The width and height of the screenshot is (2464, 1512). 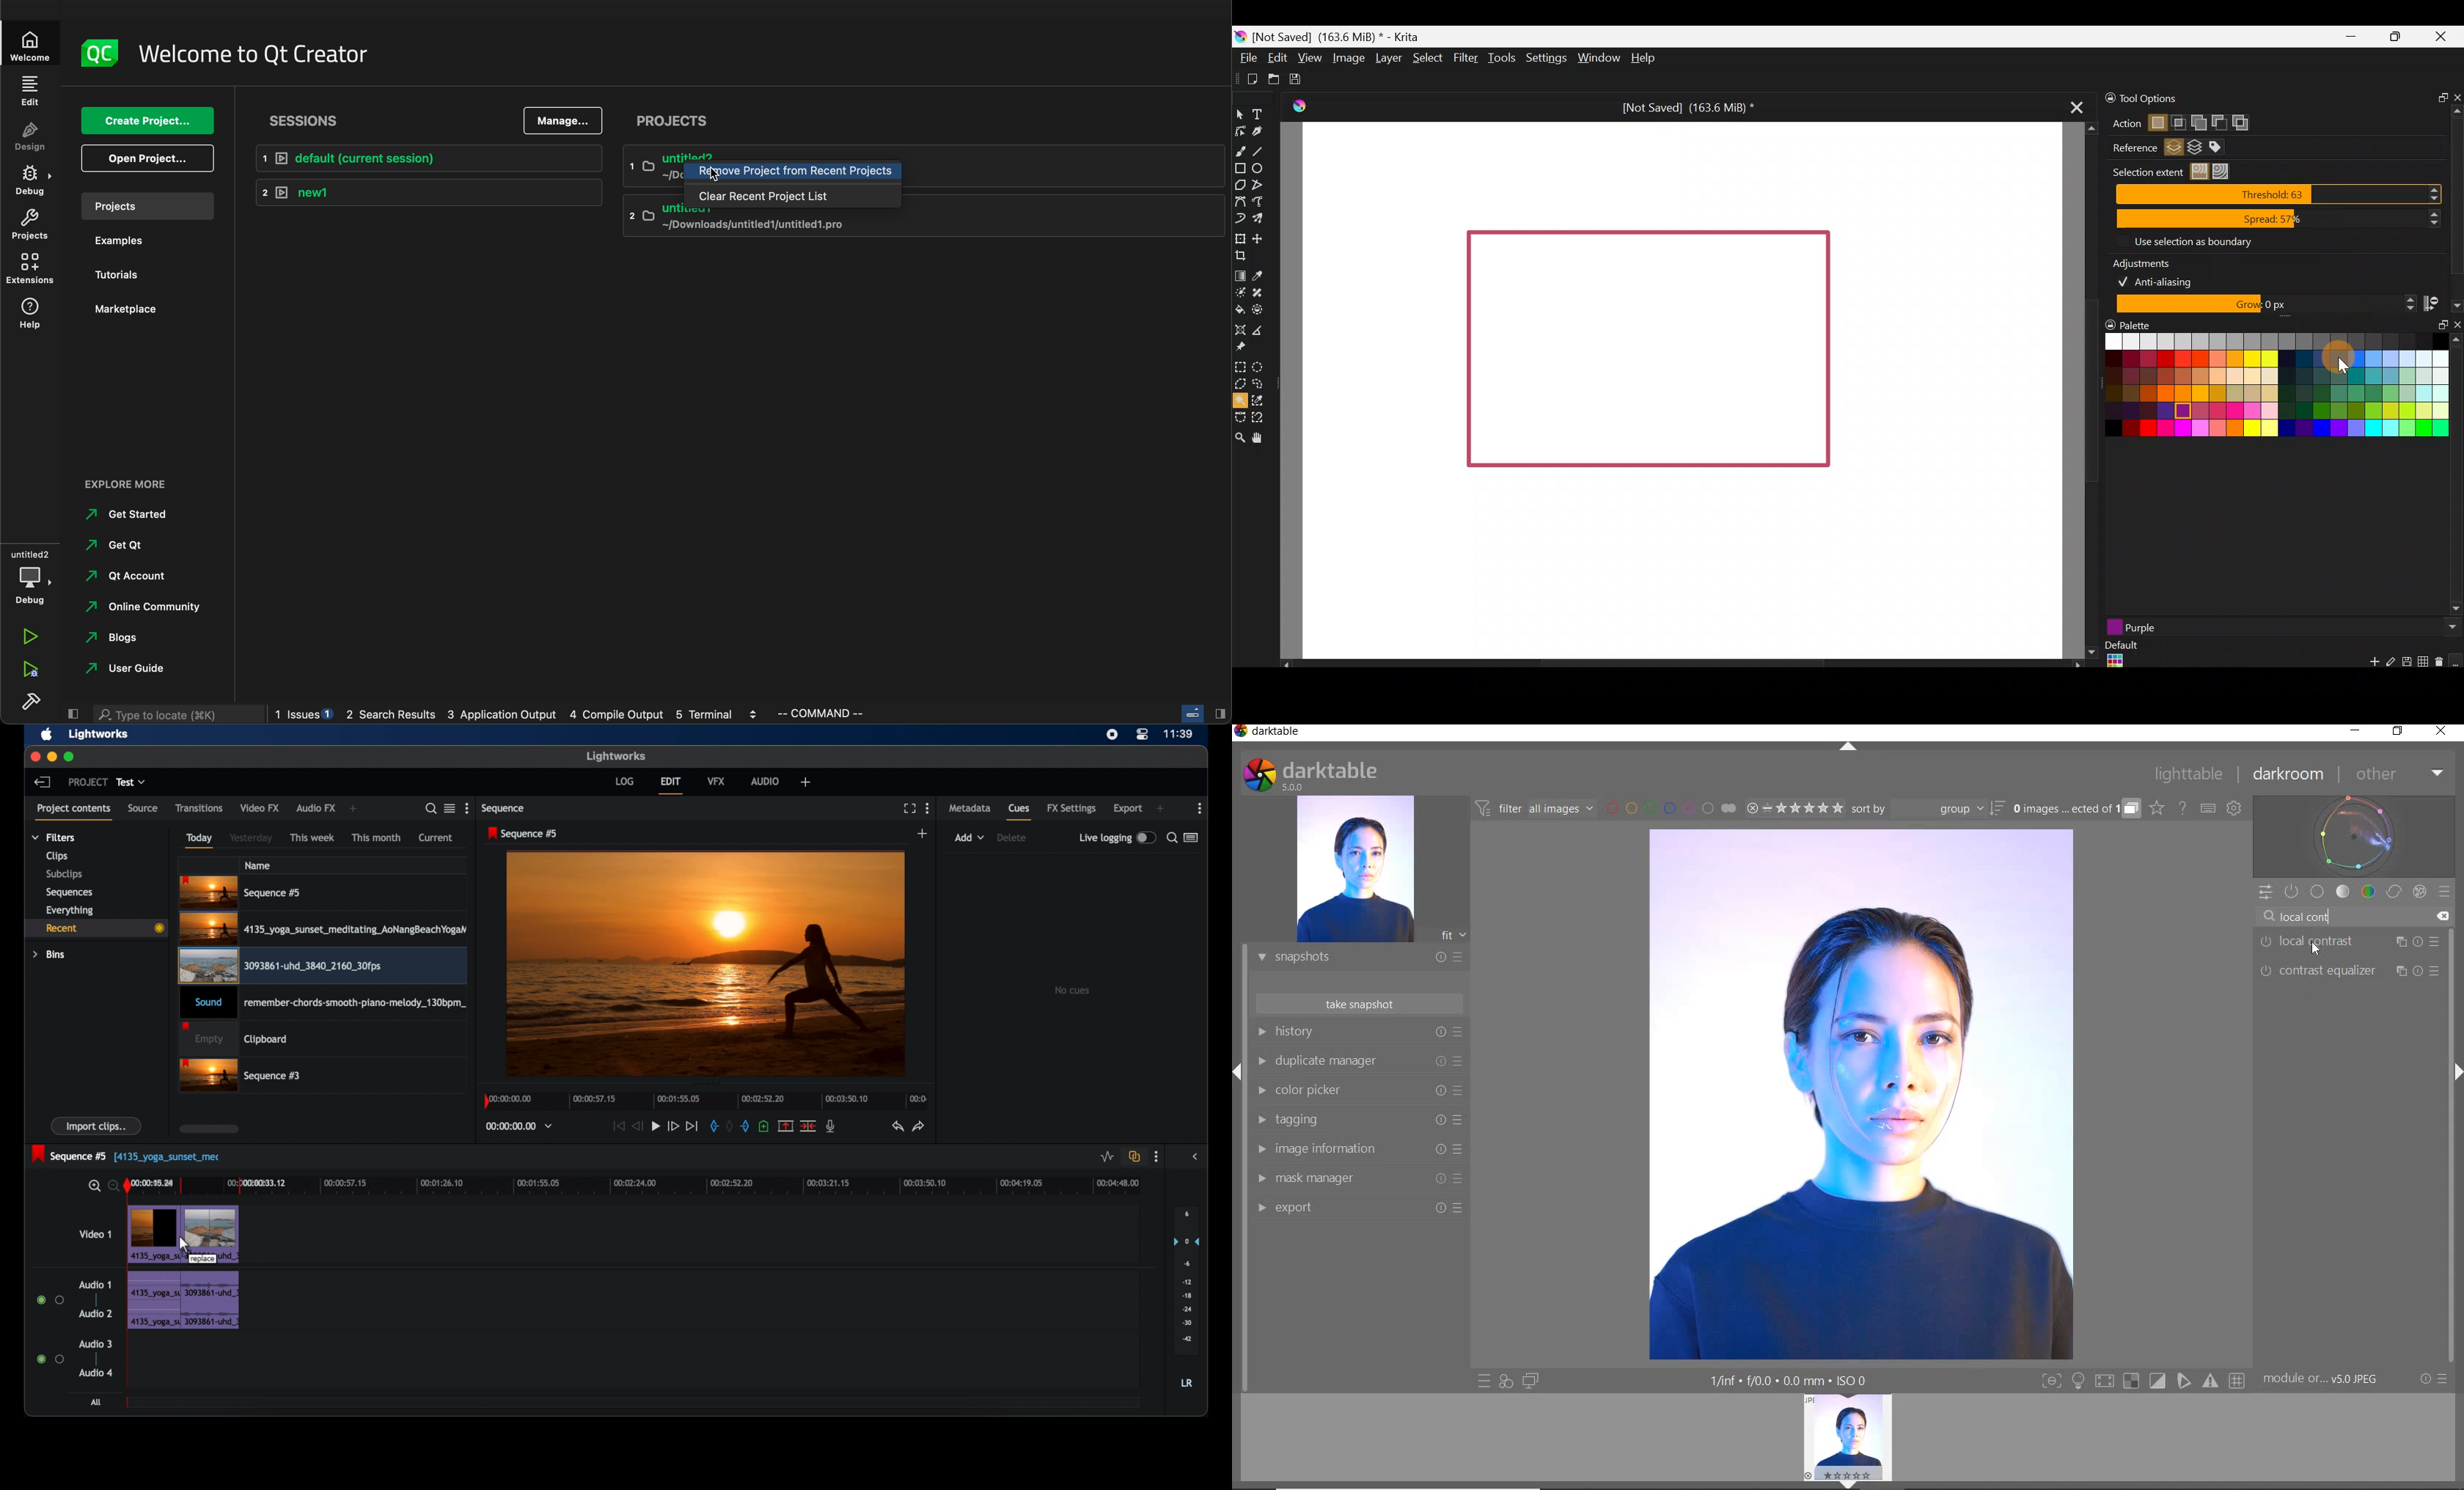 I want to click on video clip, so click(x=214, y=1233).